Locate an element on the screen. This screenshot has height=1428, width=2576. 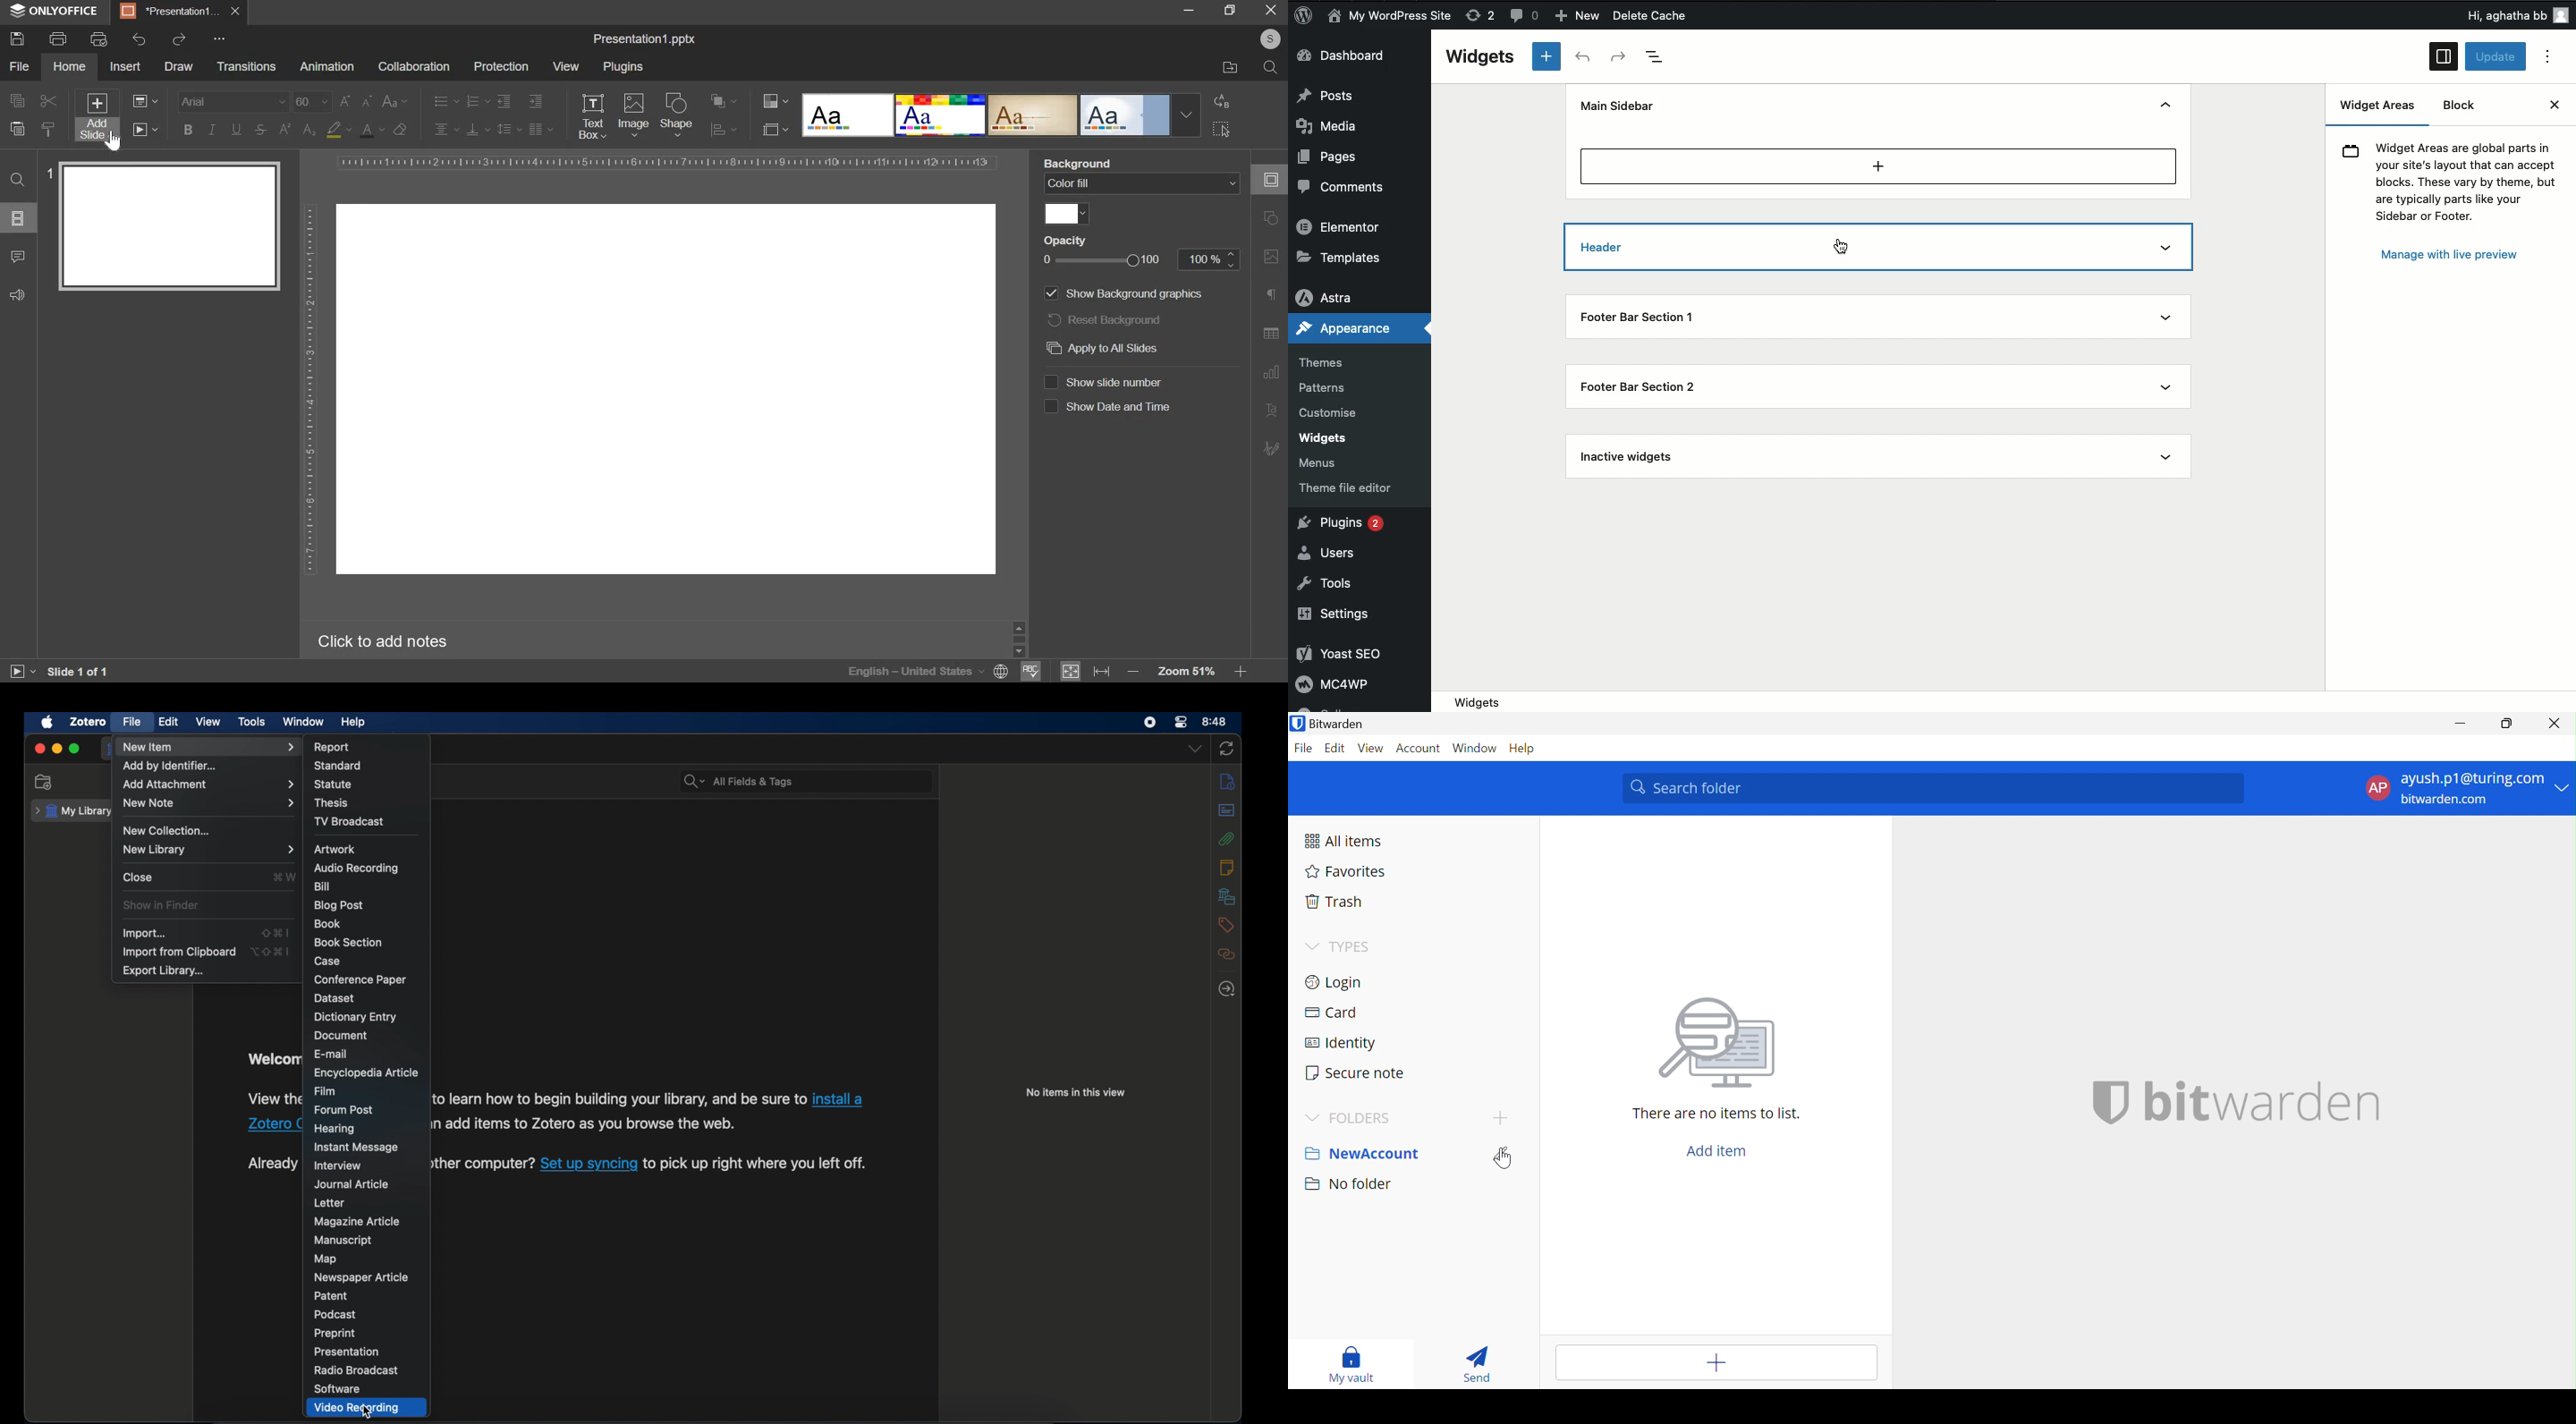
slide menu is located at coordinates (16, 218).